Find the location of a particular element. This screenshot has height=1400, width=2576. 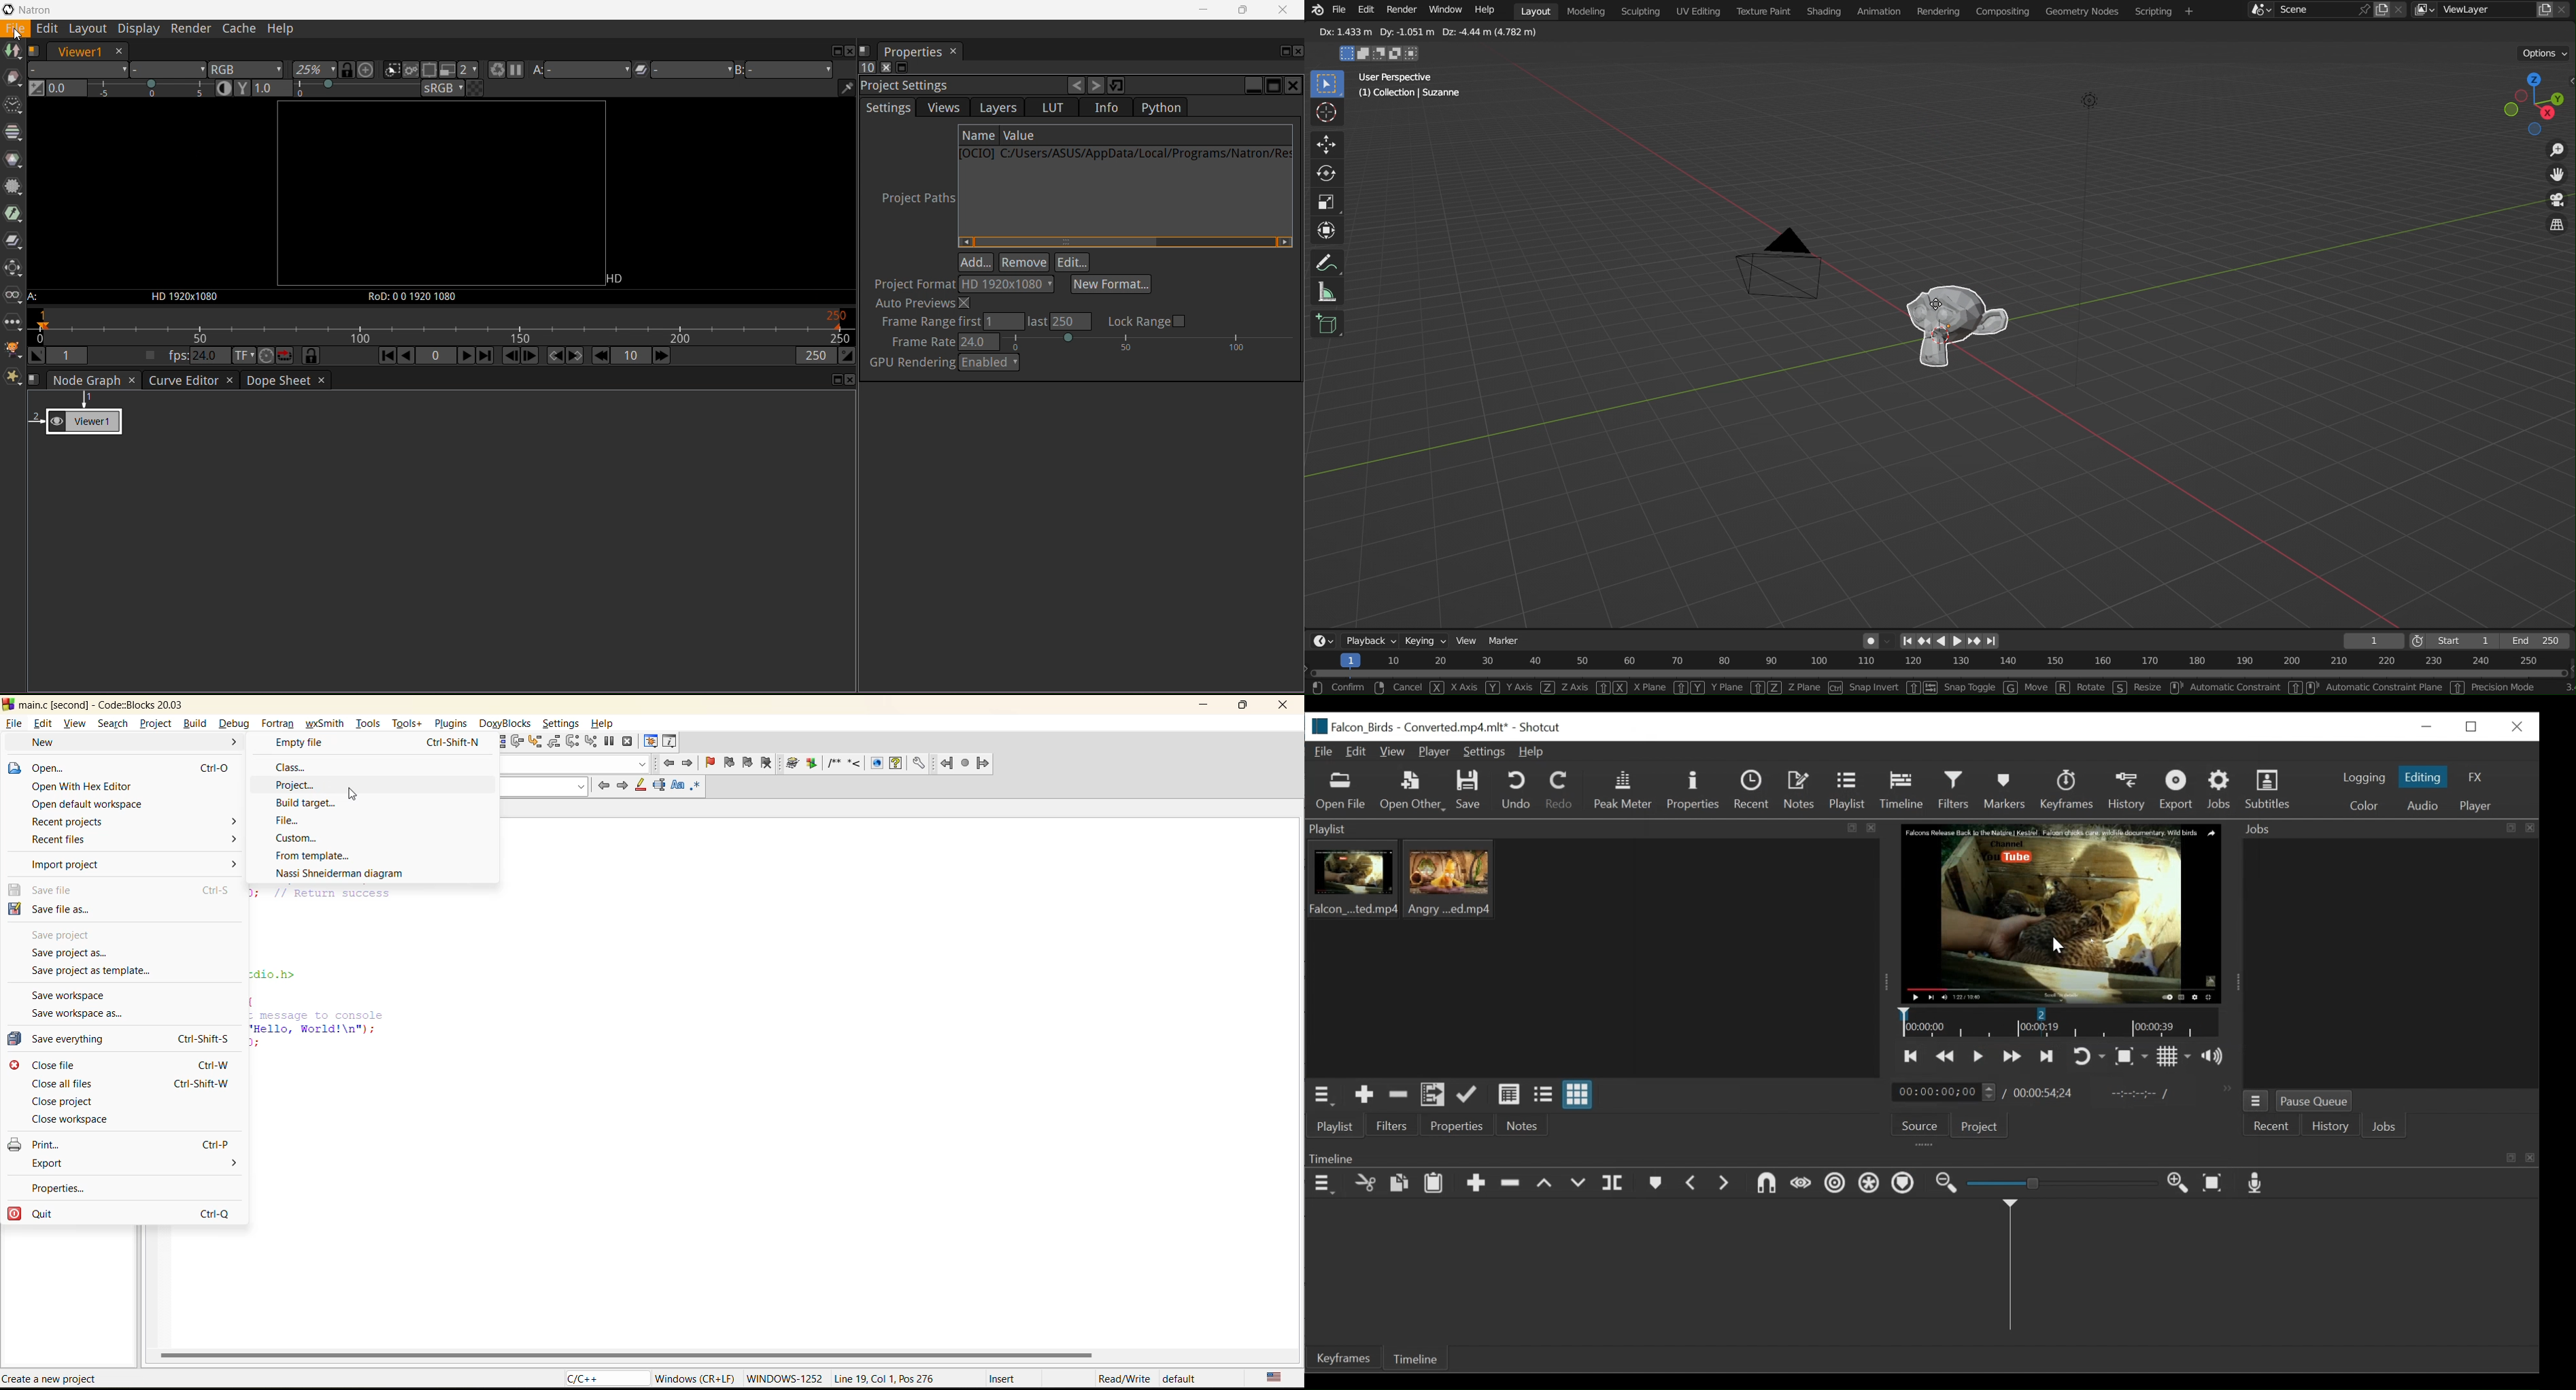

Zoom timeline in is located at coordinates (2176, 1184).